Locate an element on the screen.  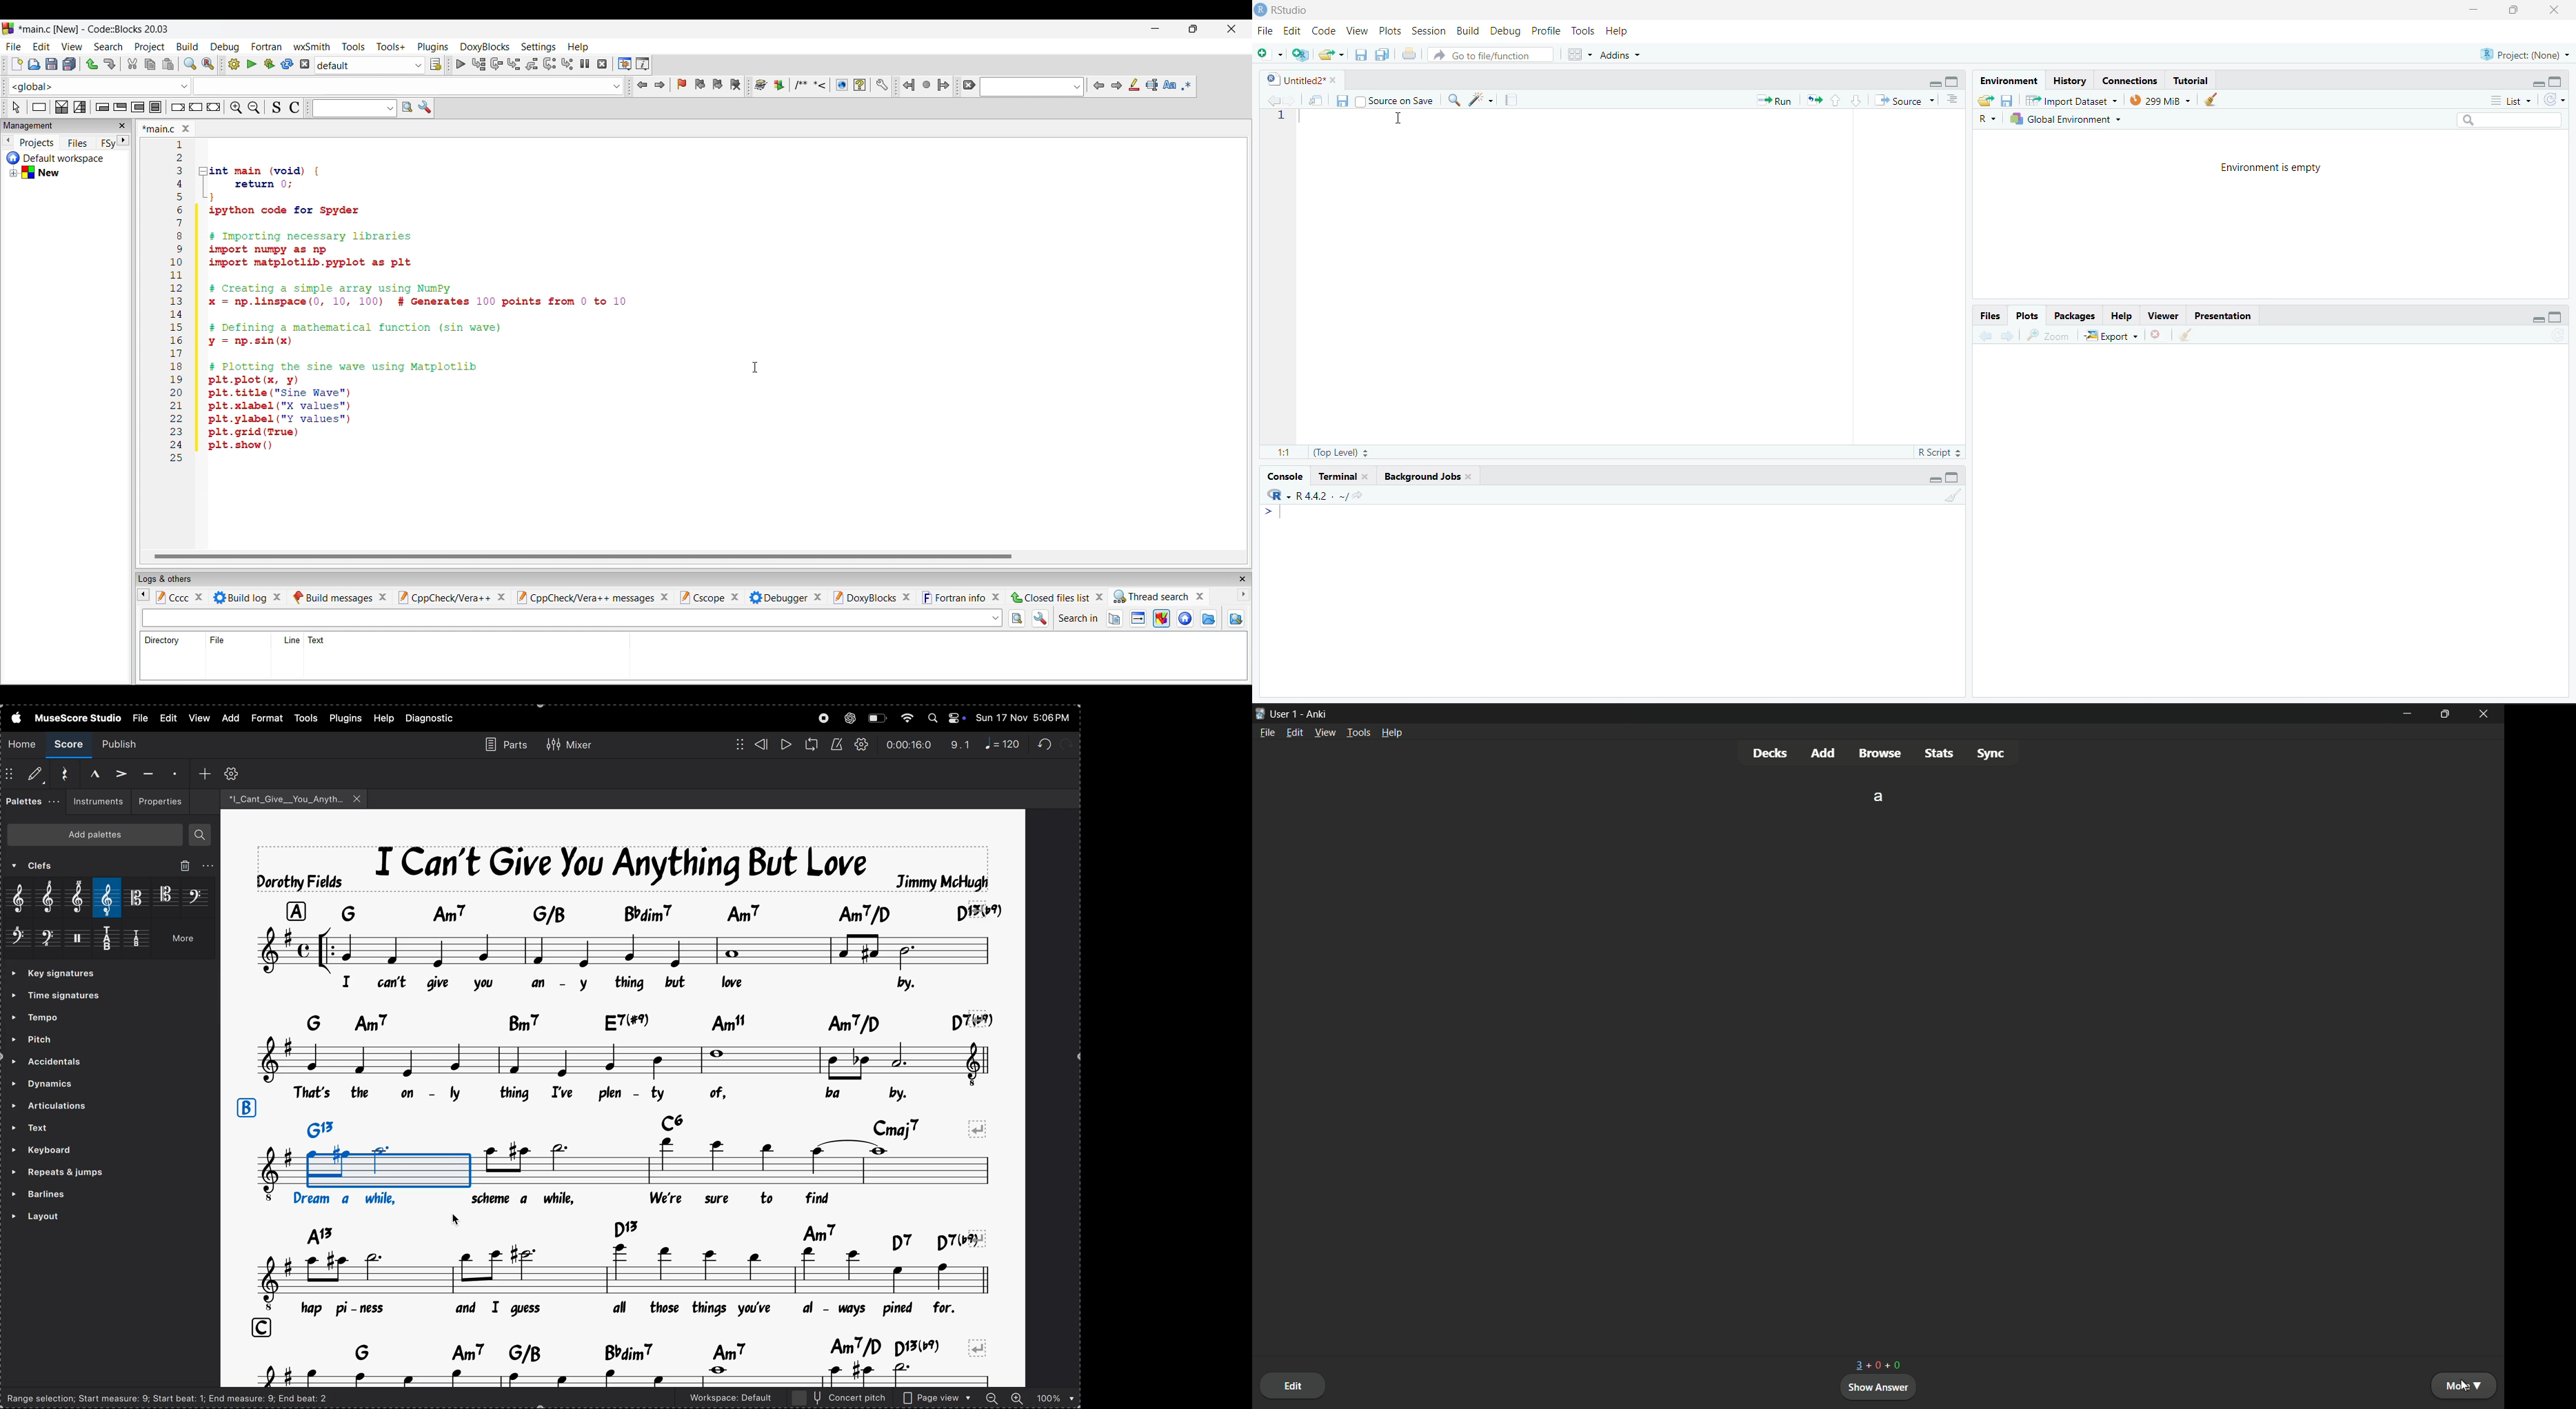
home is located at coordinates (1187, 620).